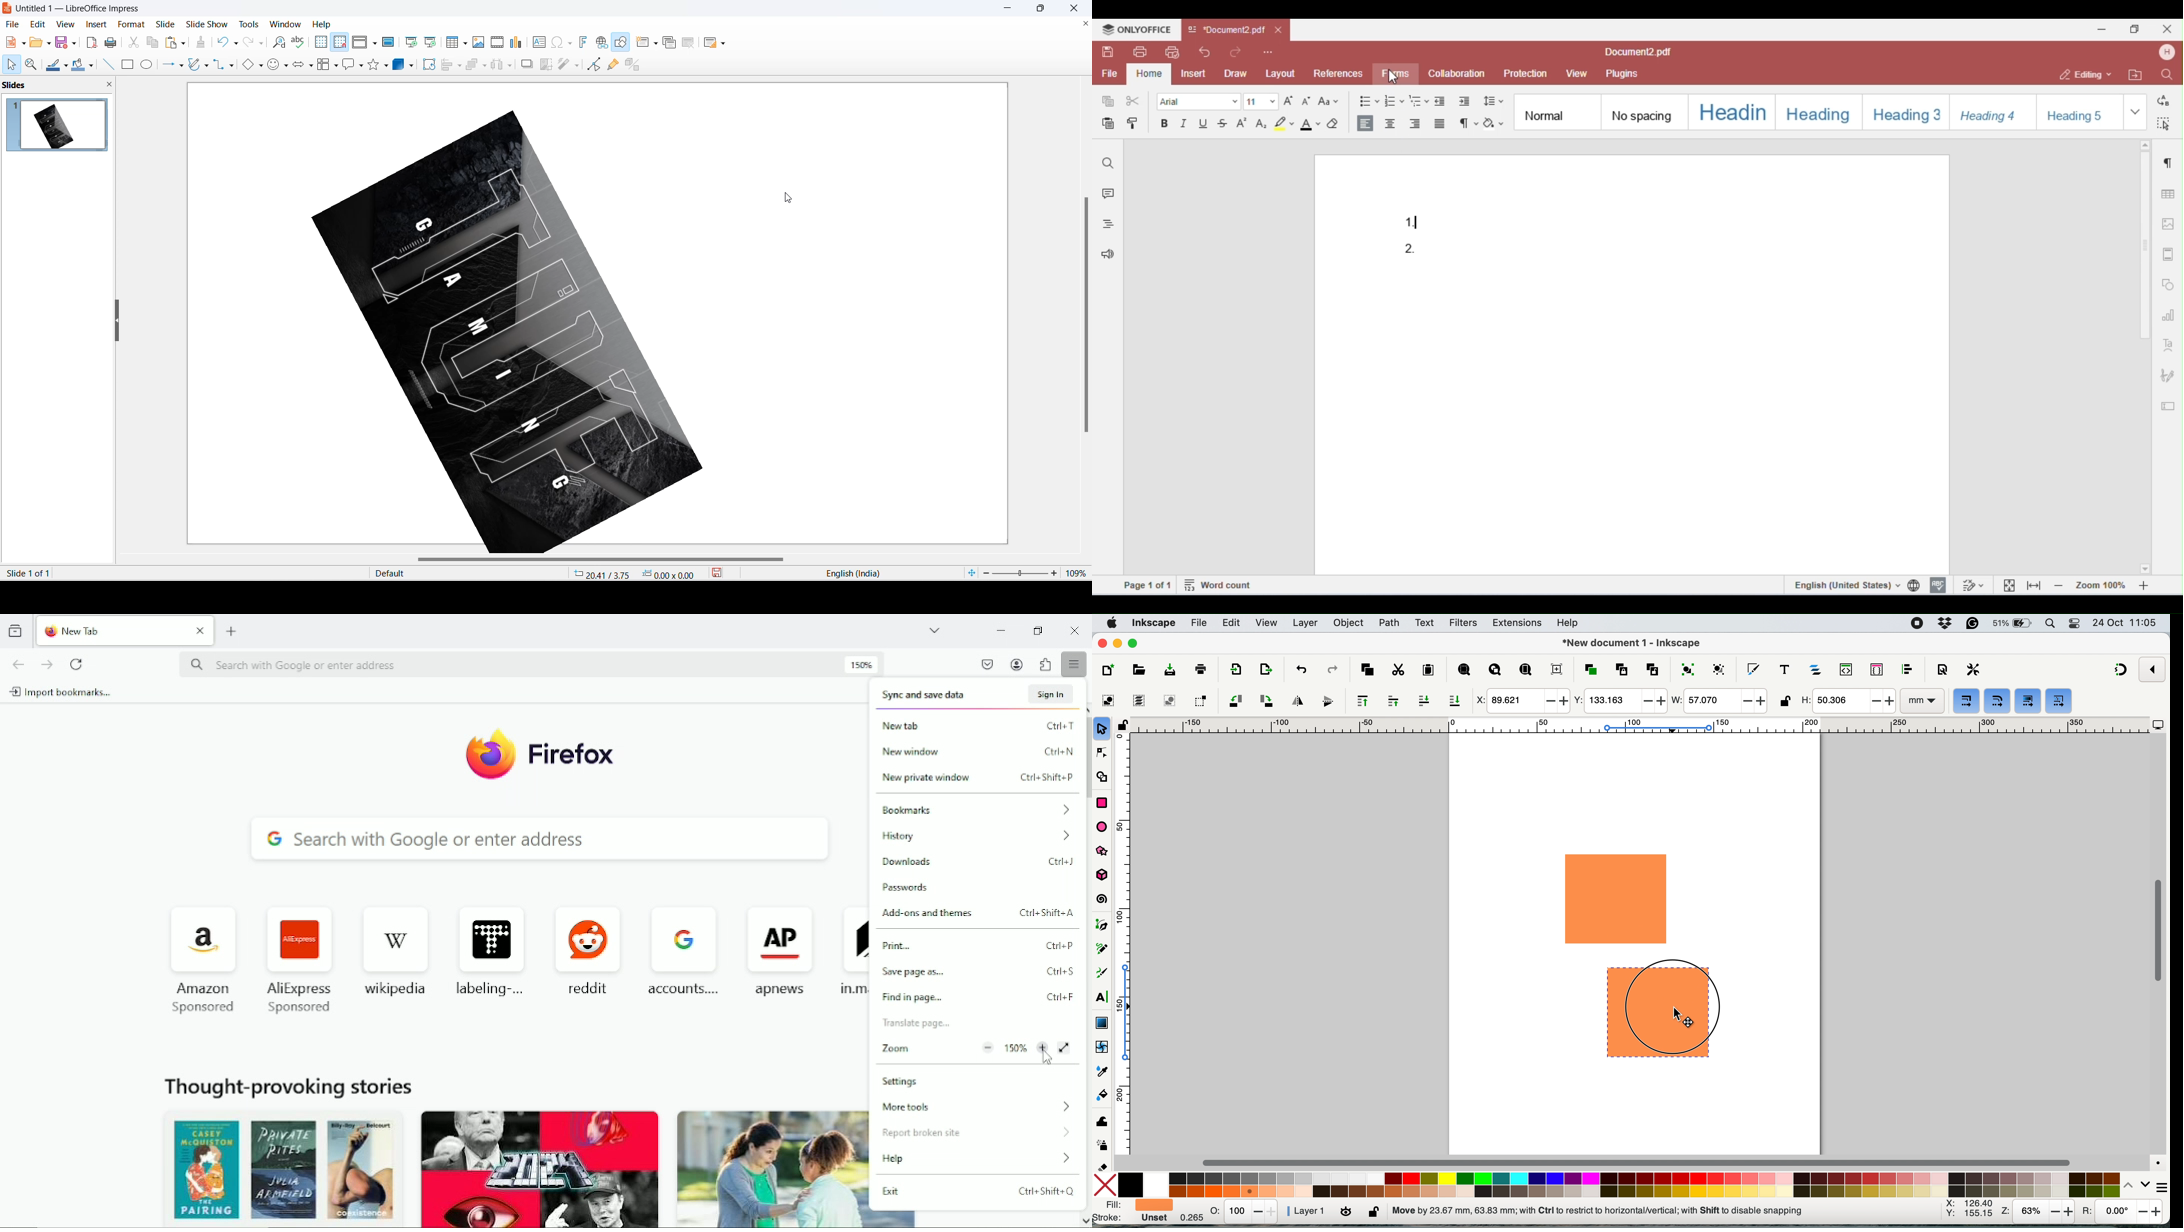 The width and height of the screenshot is (2184, 1232). What do you see at coordinates (75, 42) in the screenshot?
I see `save options` at bounding box center [75, 42].